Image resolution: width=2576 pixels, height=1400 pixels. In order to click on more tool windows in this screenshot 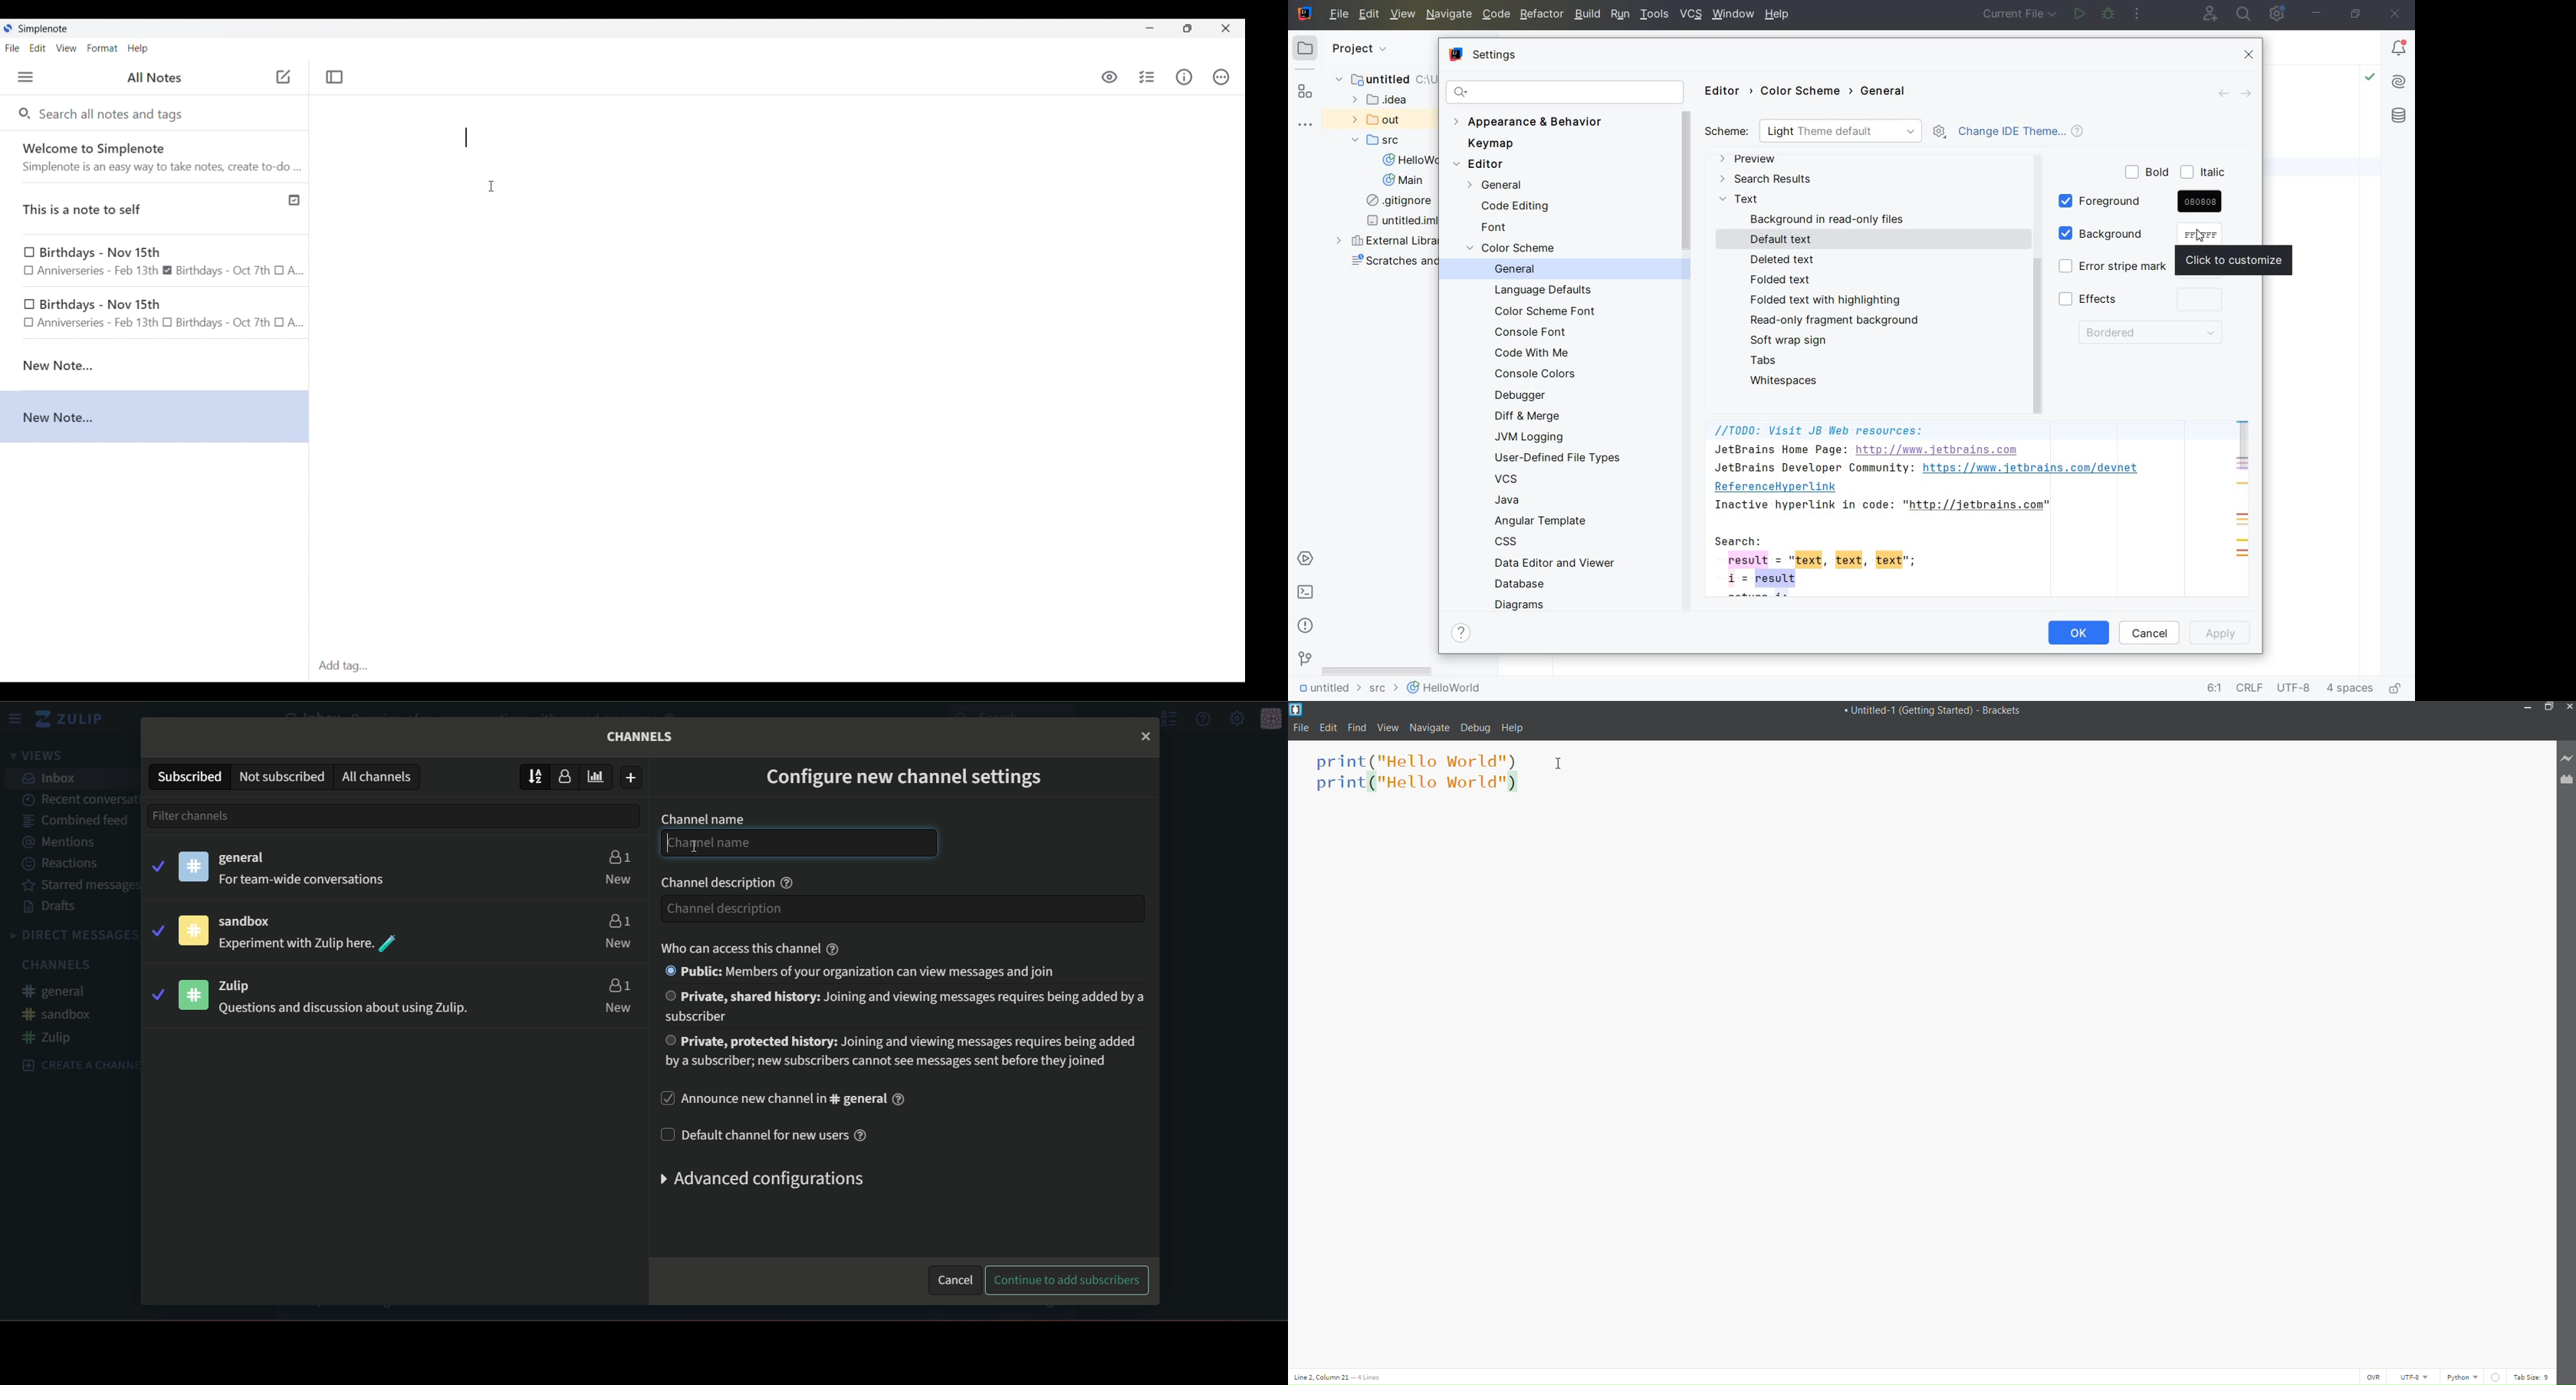, I will do `click(1307, 126)`.